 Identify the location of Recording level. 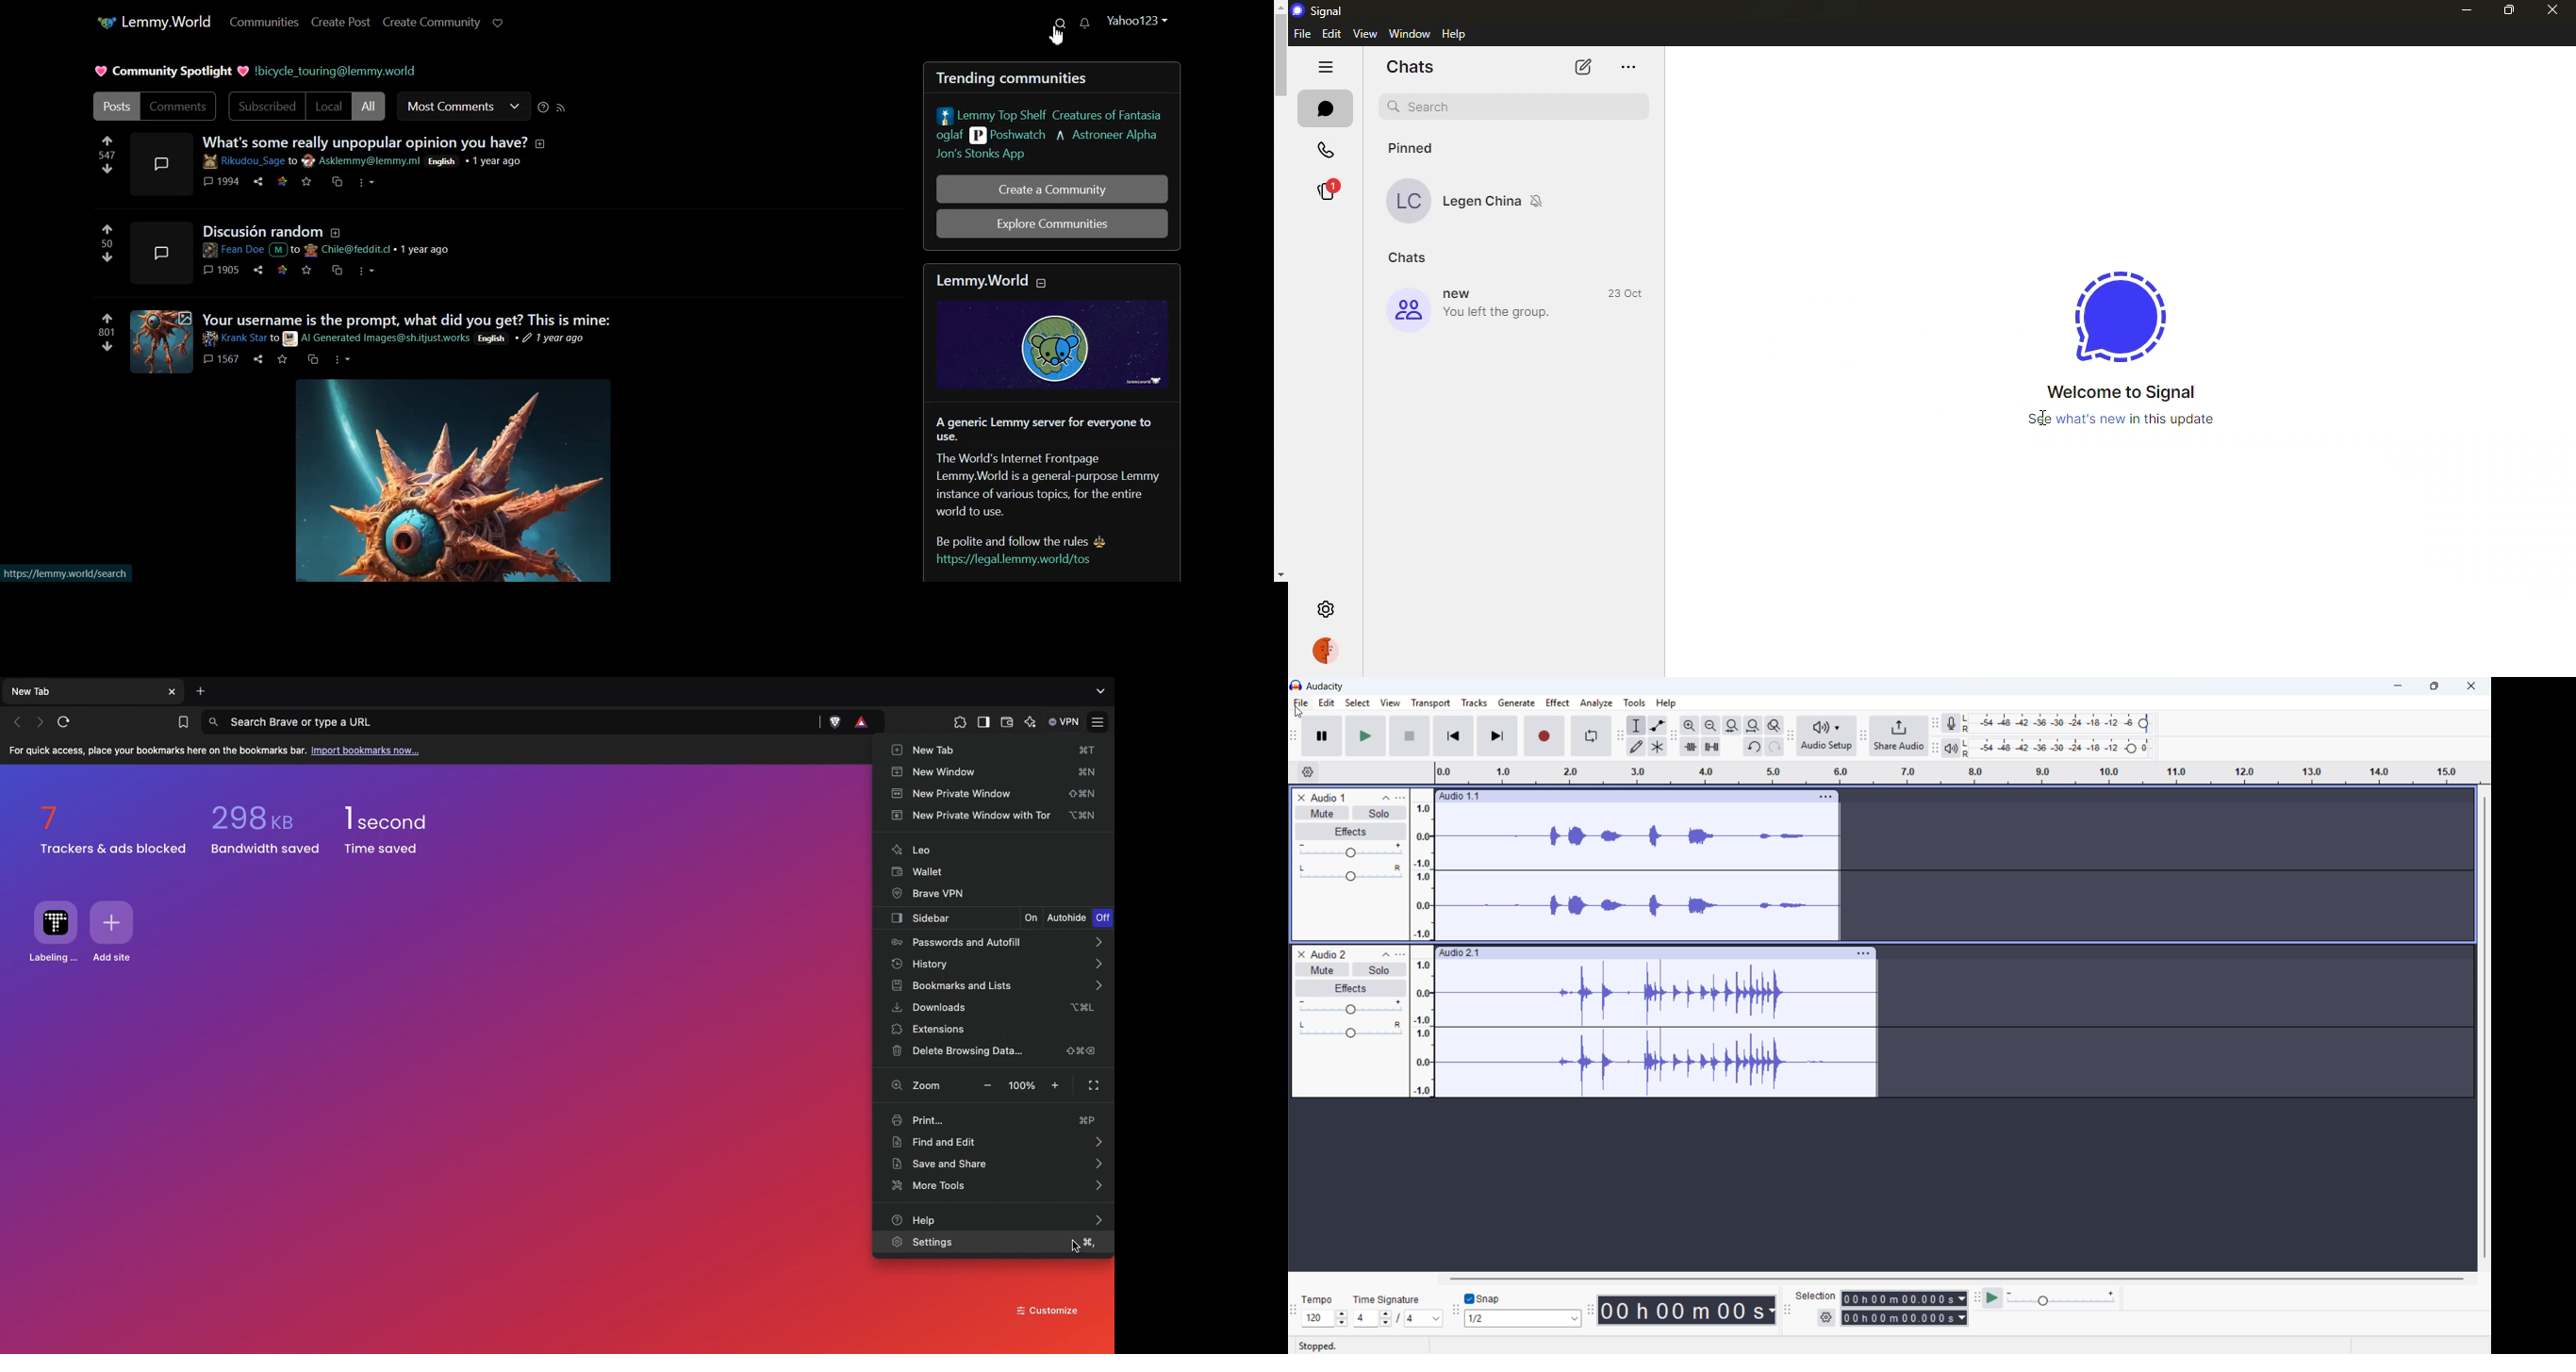
(2060, 748).